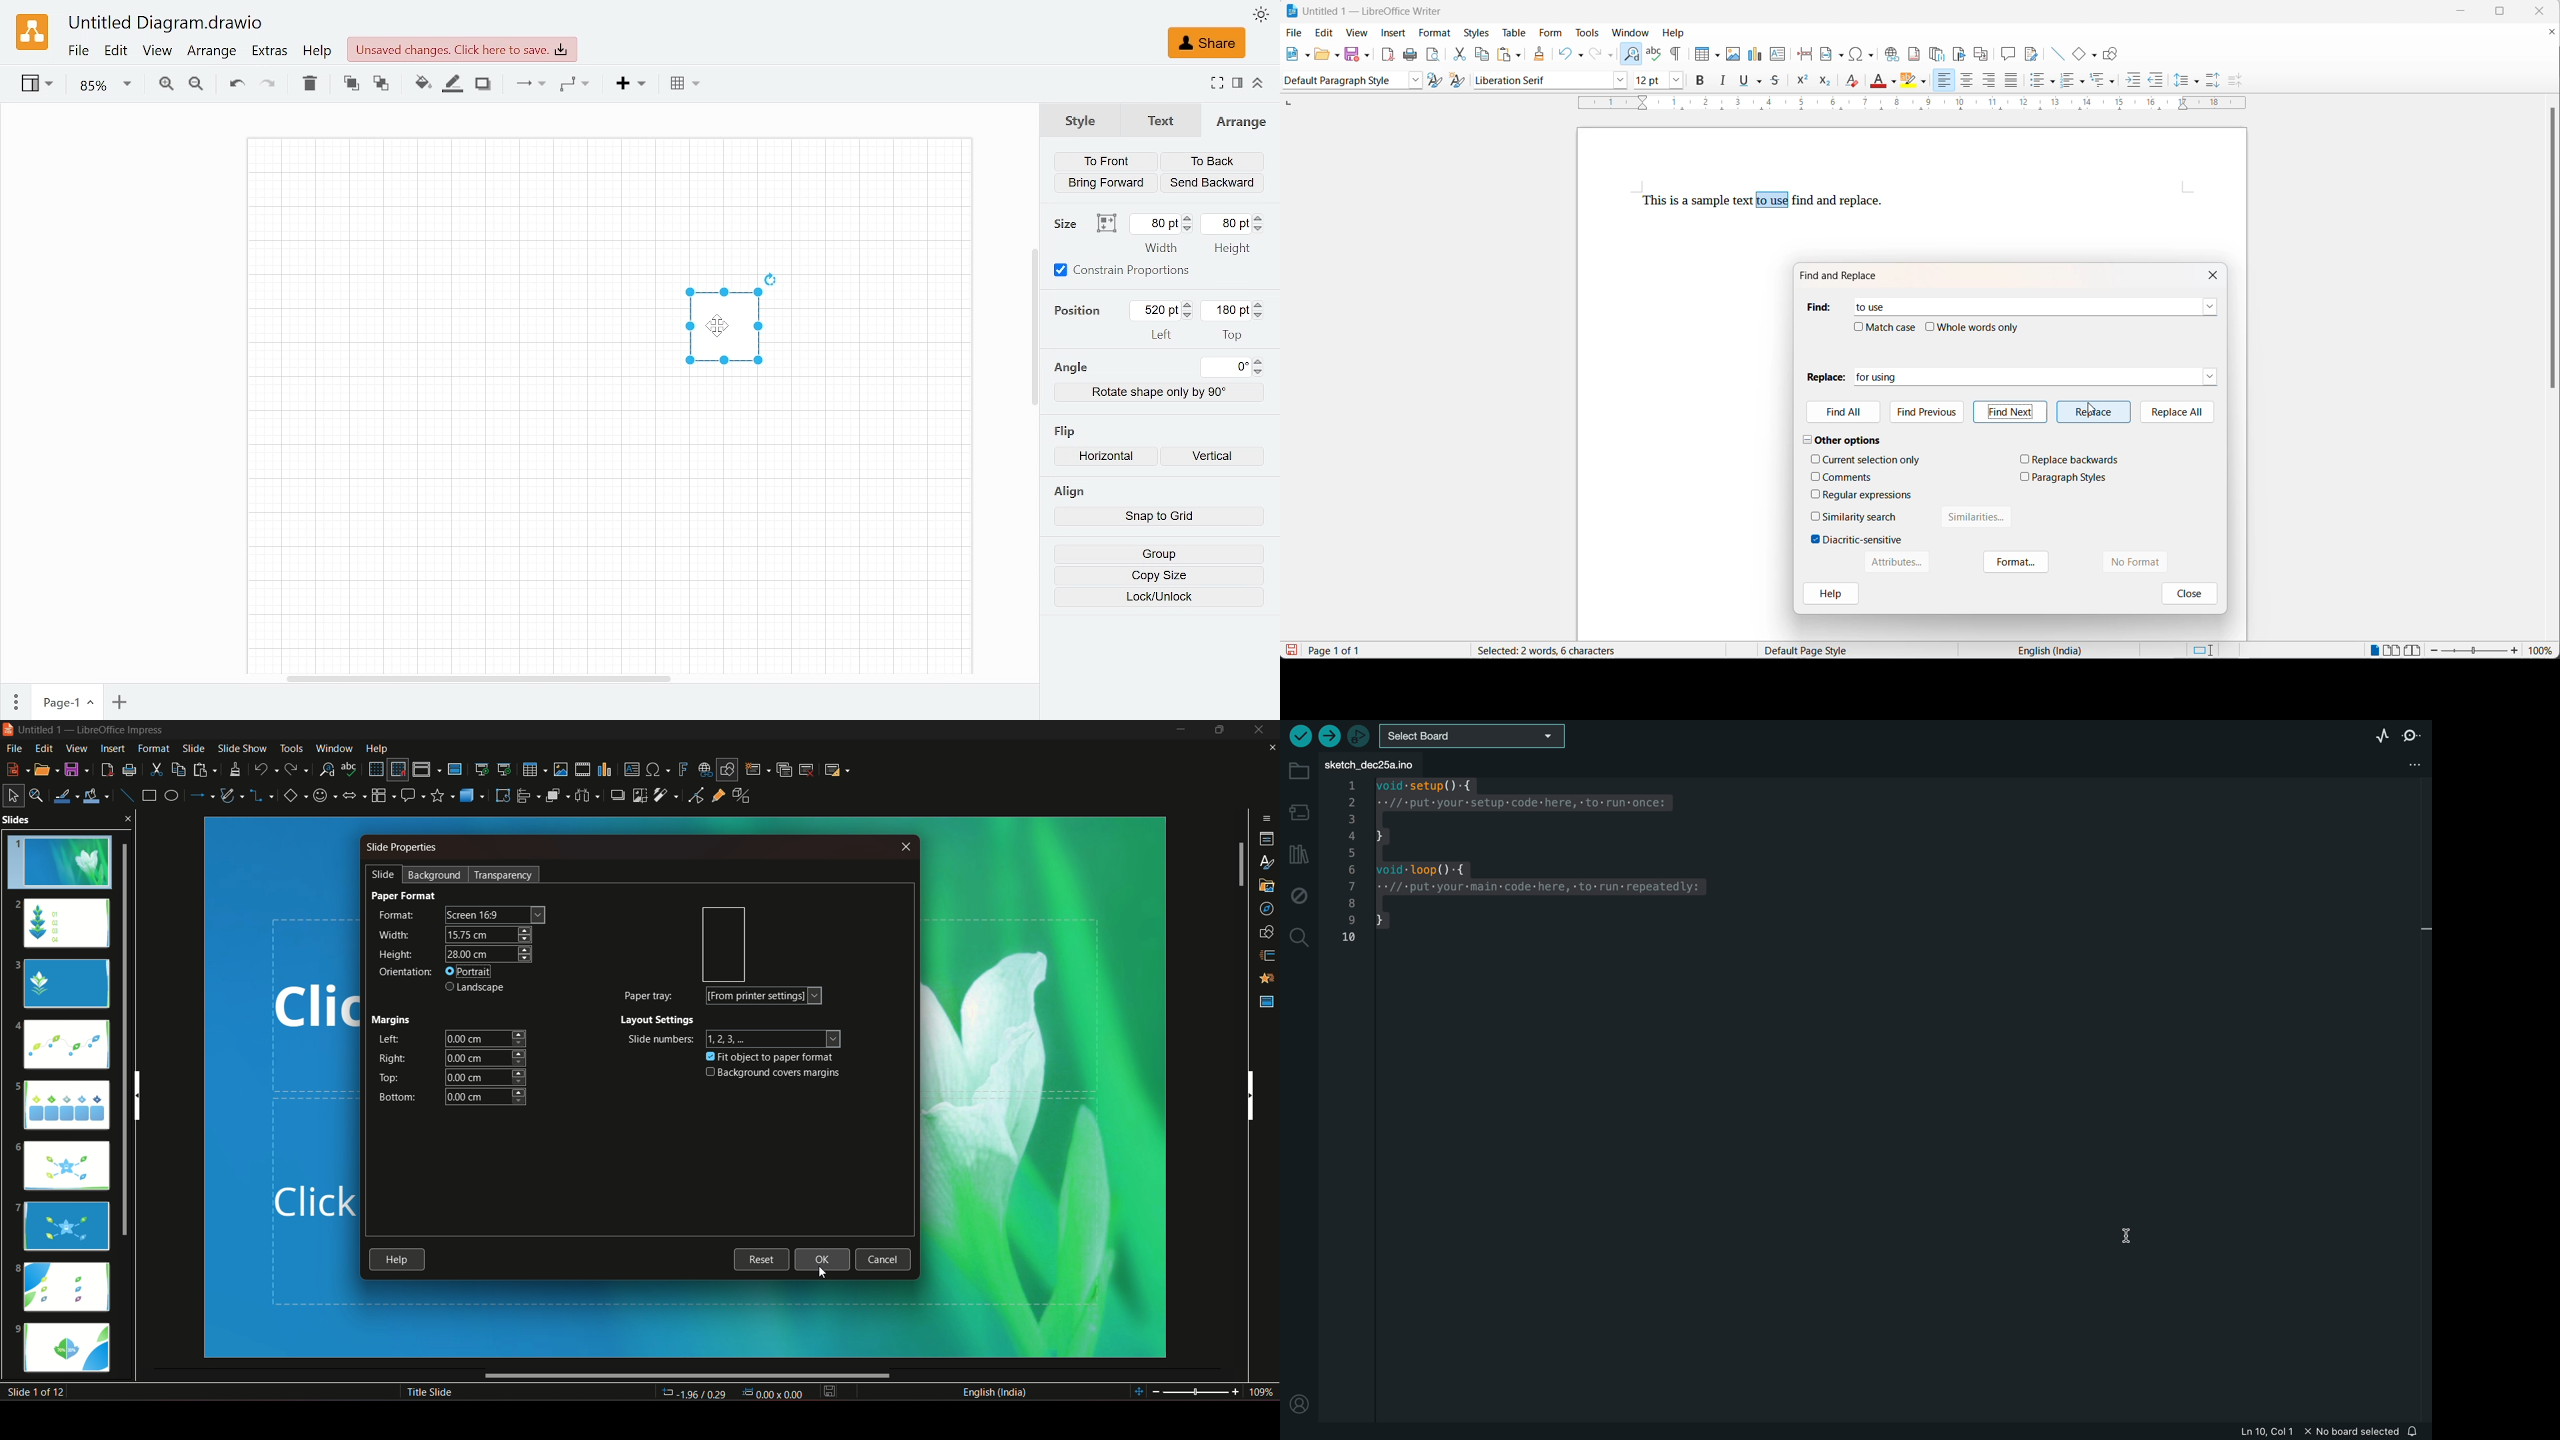  Describe the element at coordinates (771, 1056) in the screenshot. I see `fit object to paper format` at that location.